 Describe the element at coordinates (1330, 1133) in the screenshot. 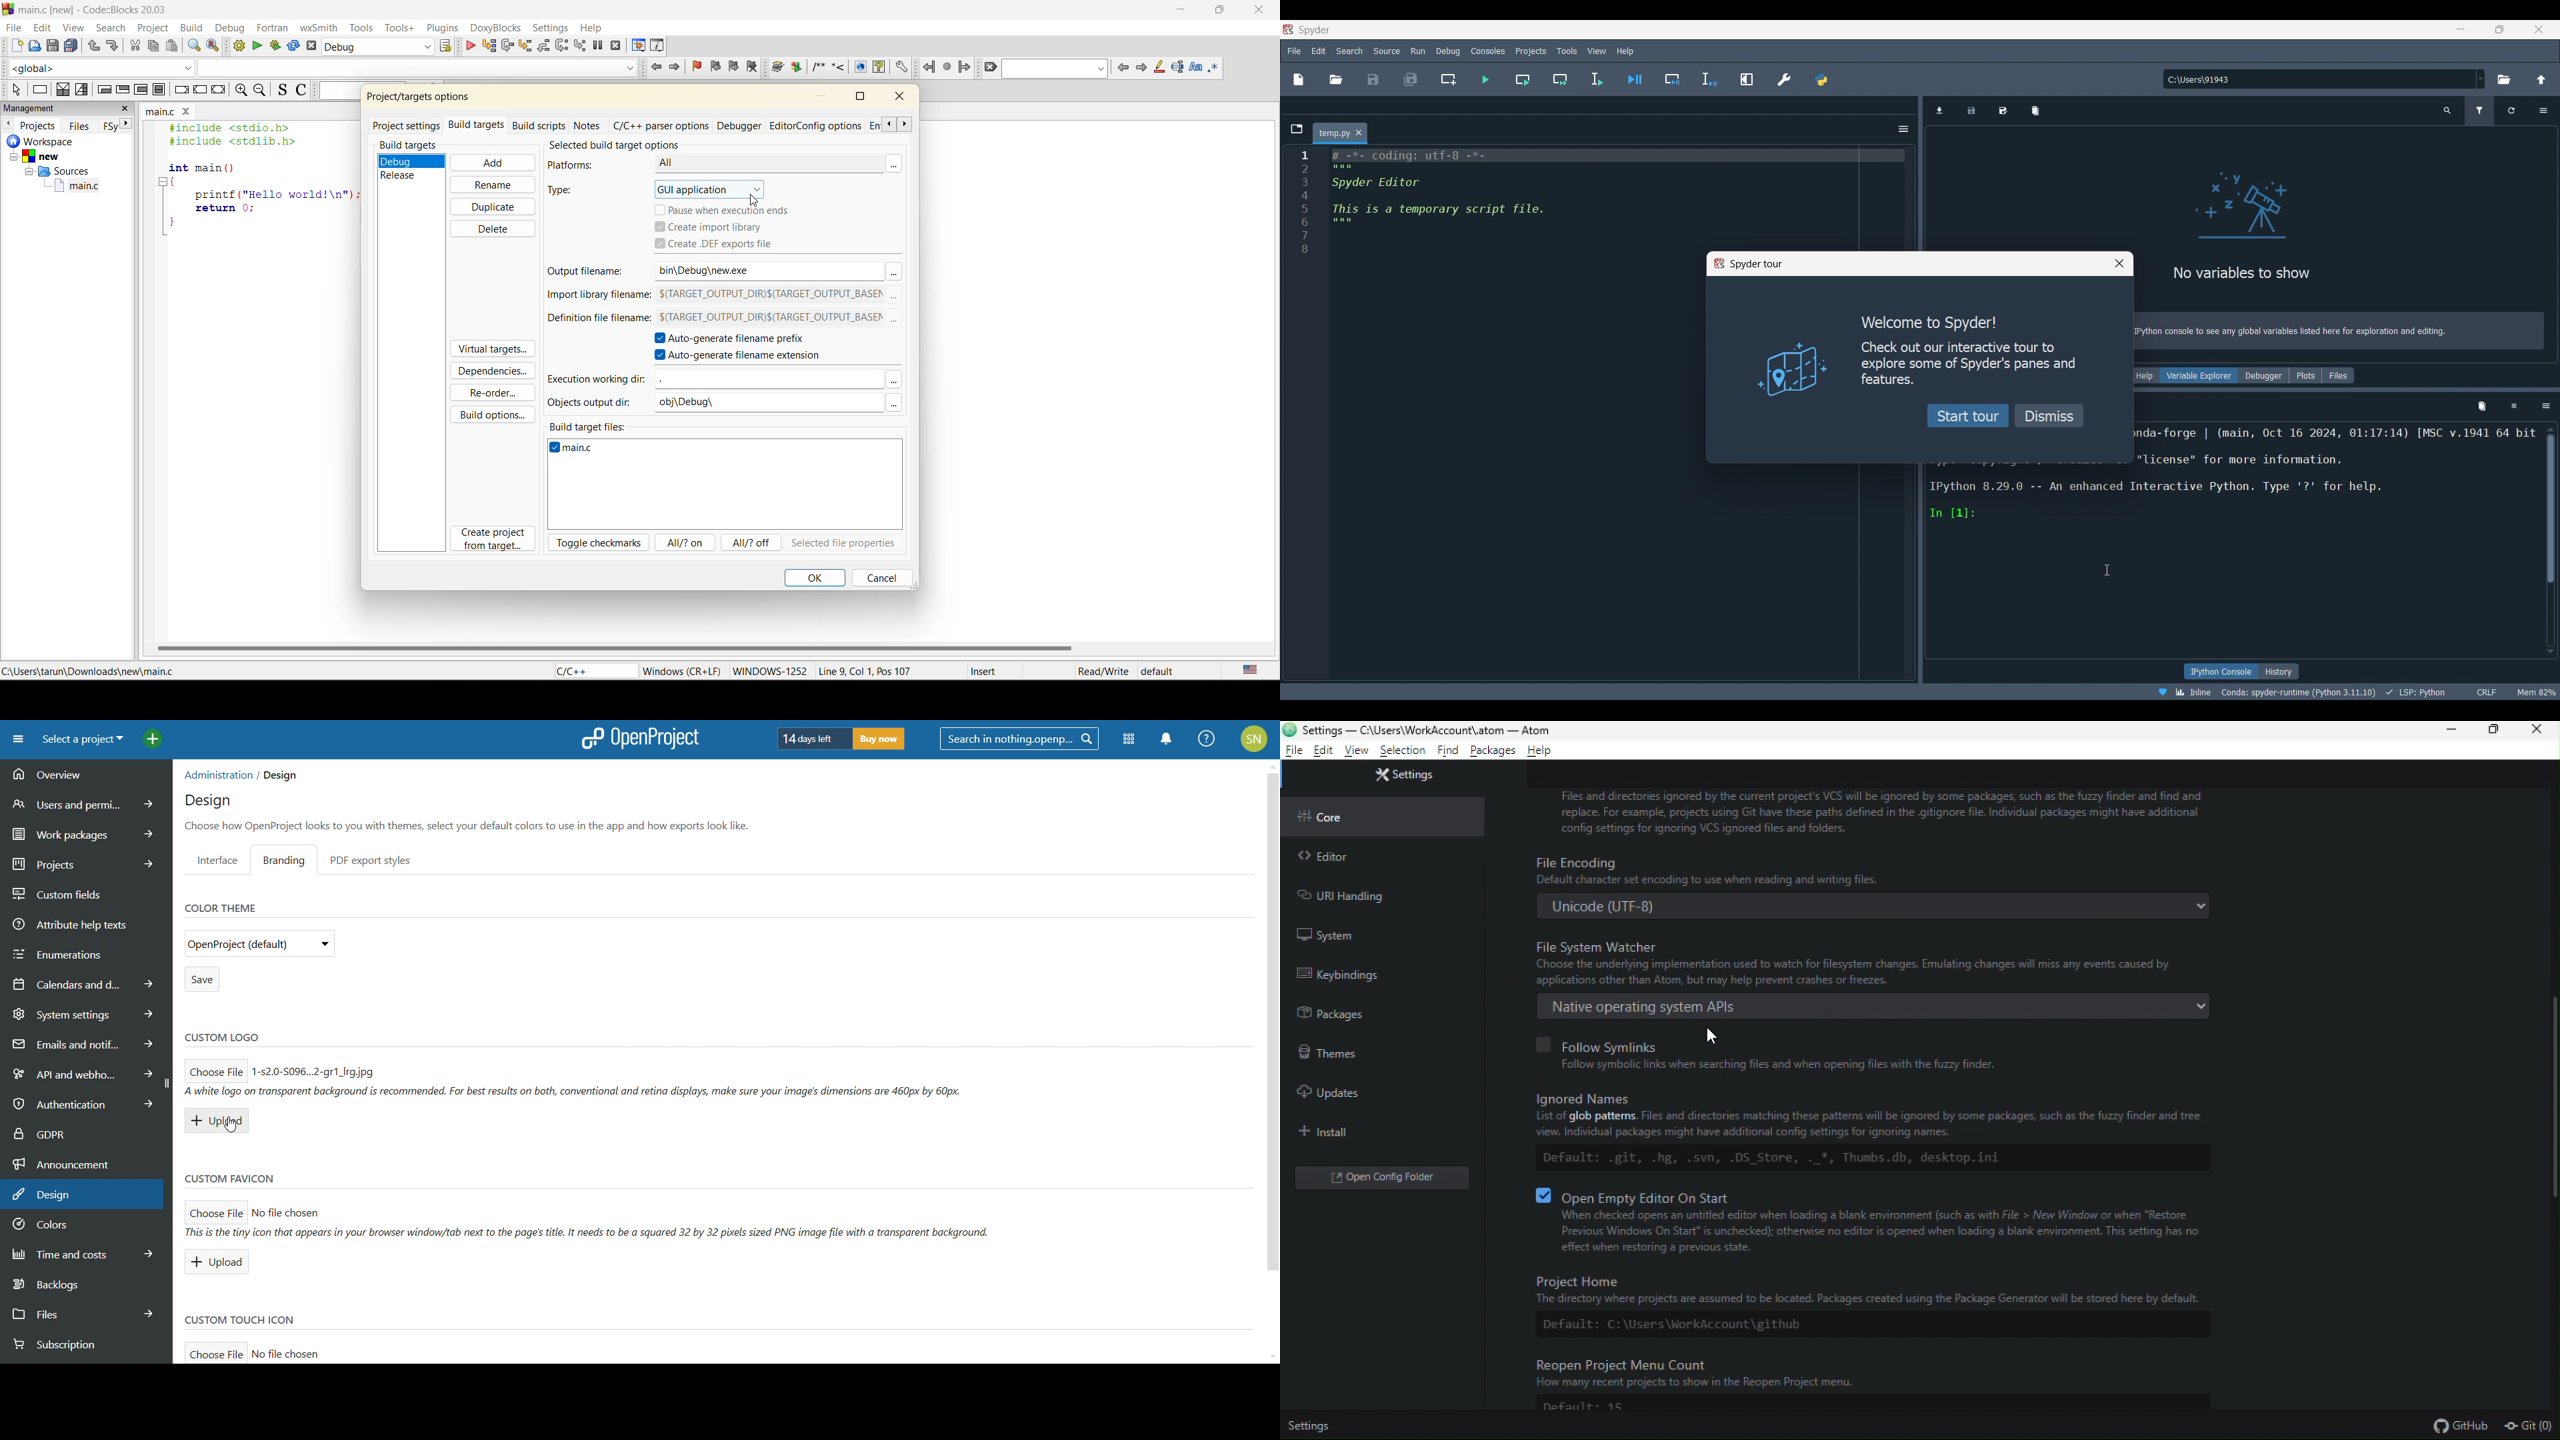

I see `install` at that location.